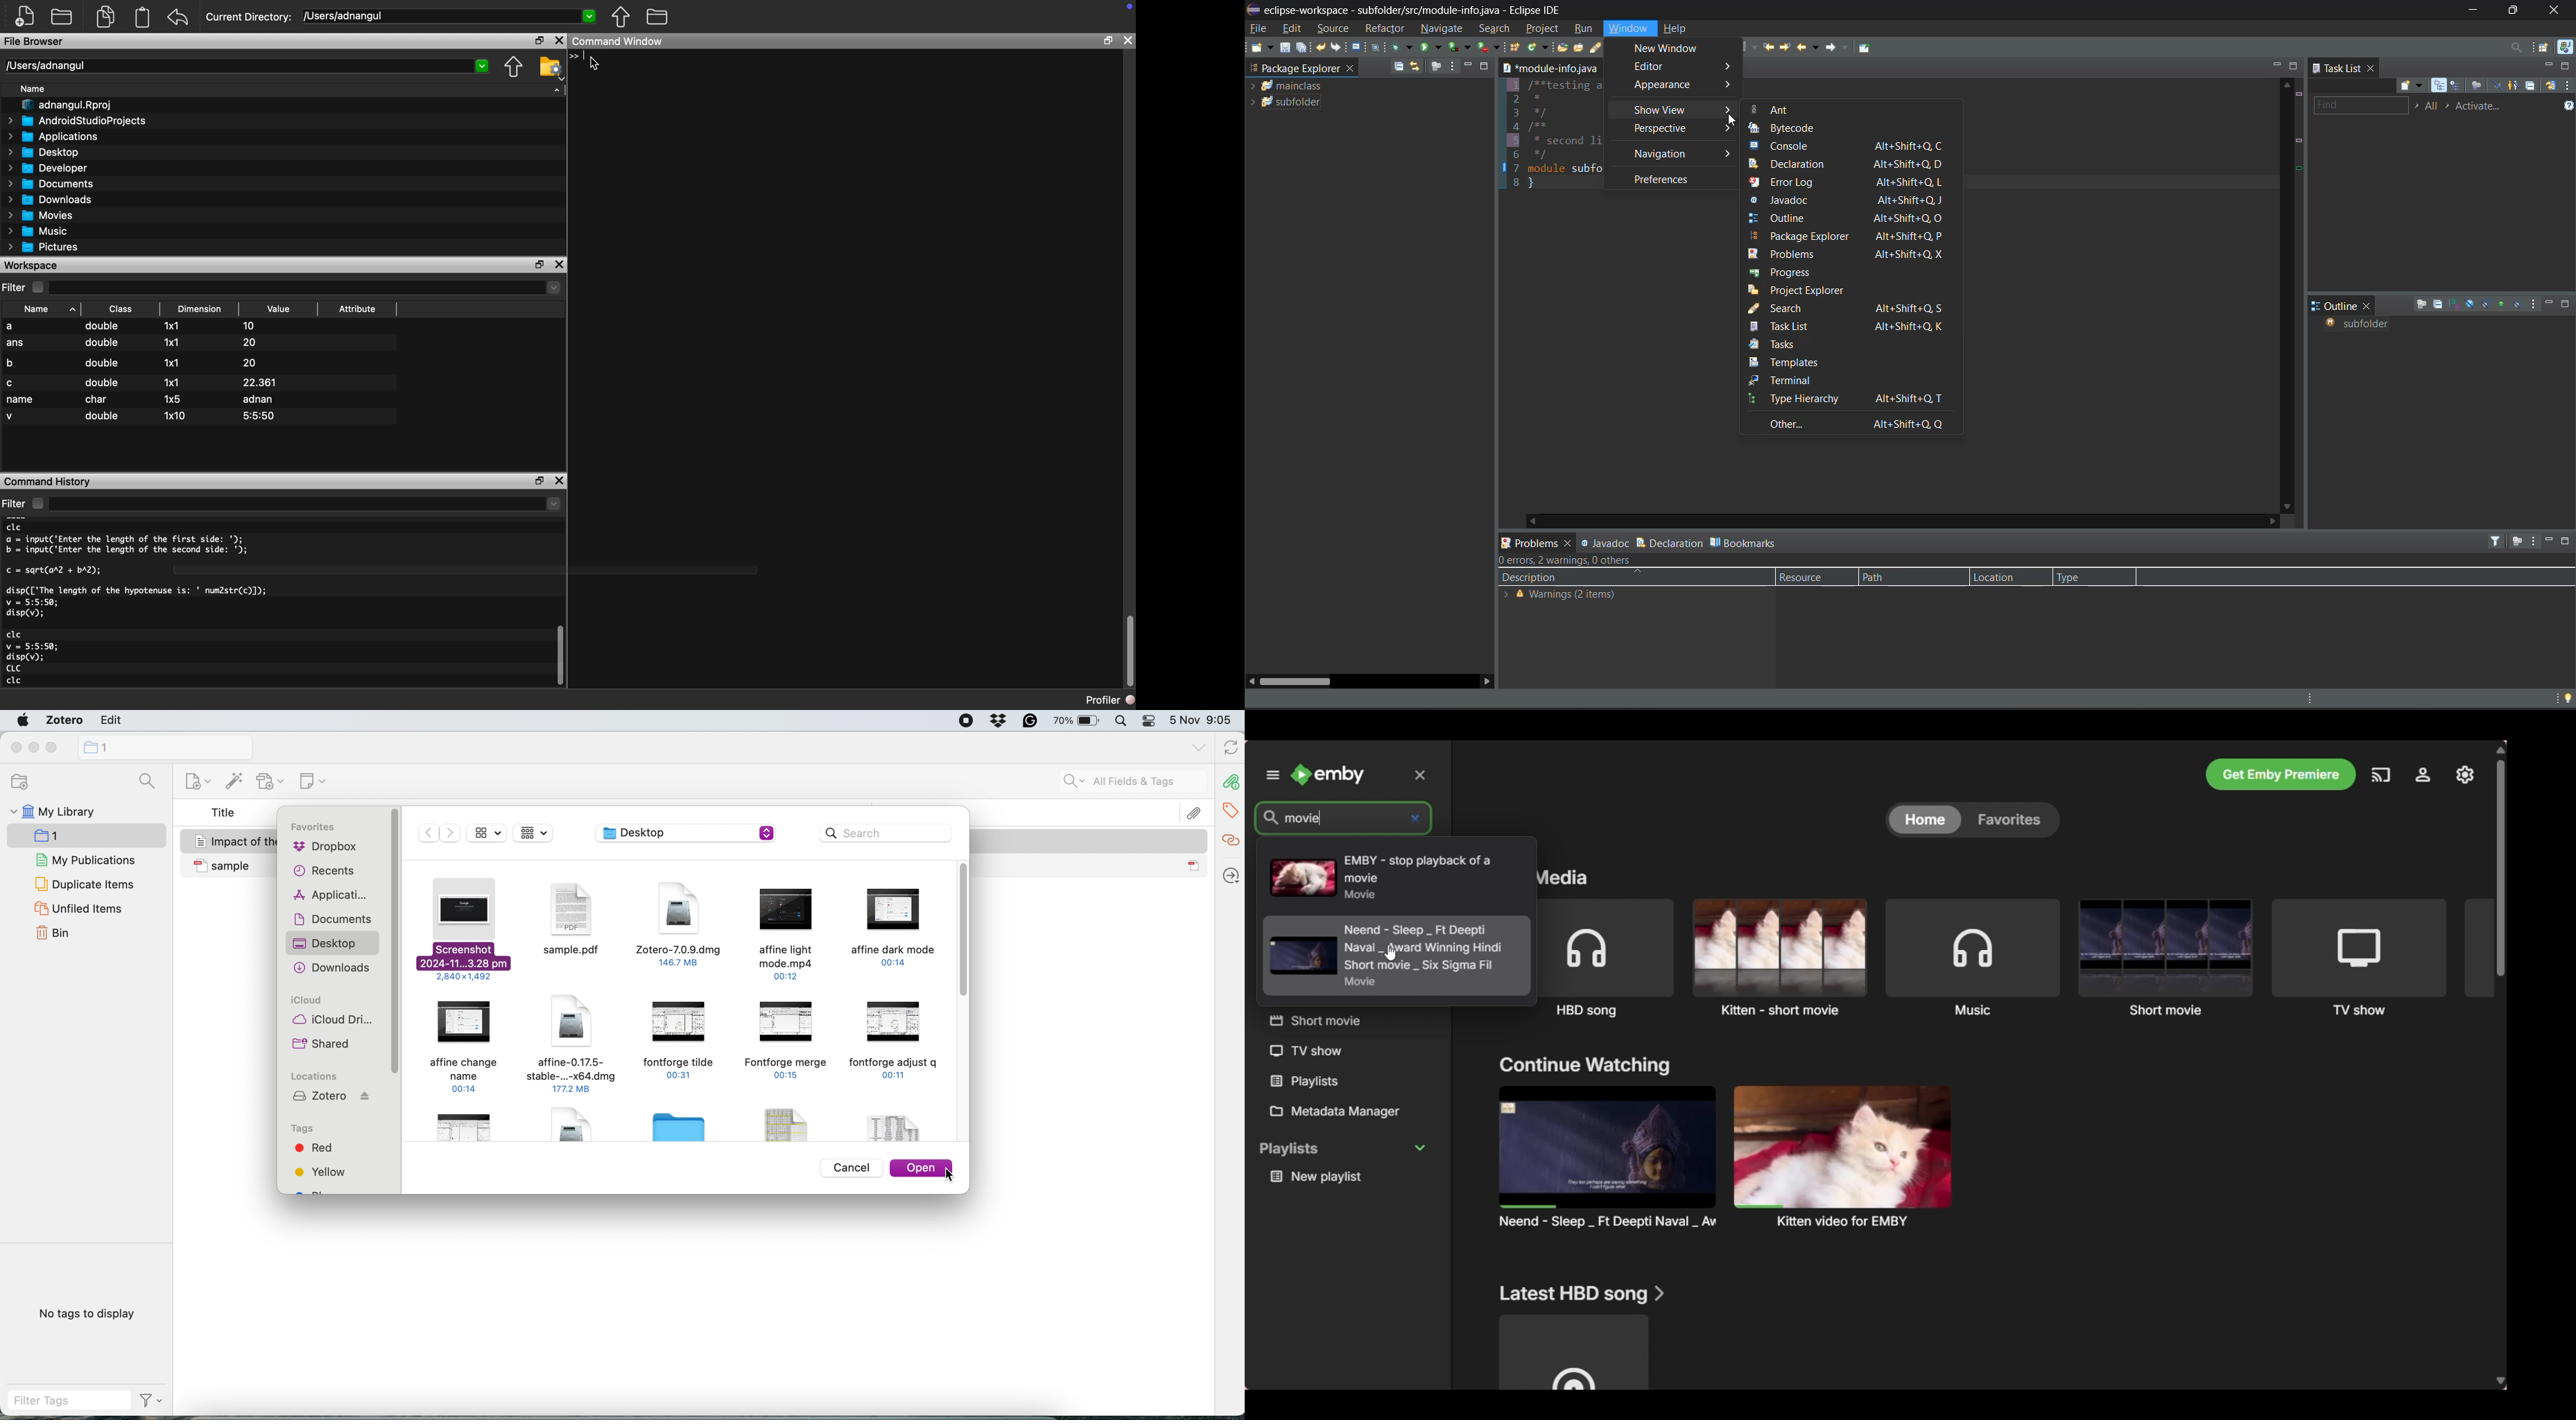  Describe the element at coordinates (680, 1045) in the screenshot. I see `fontforge tilde` at that location.